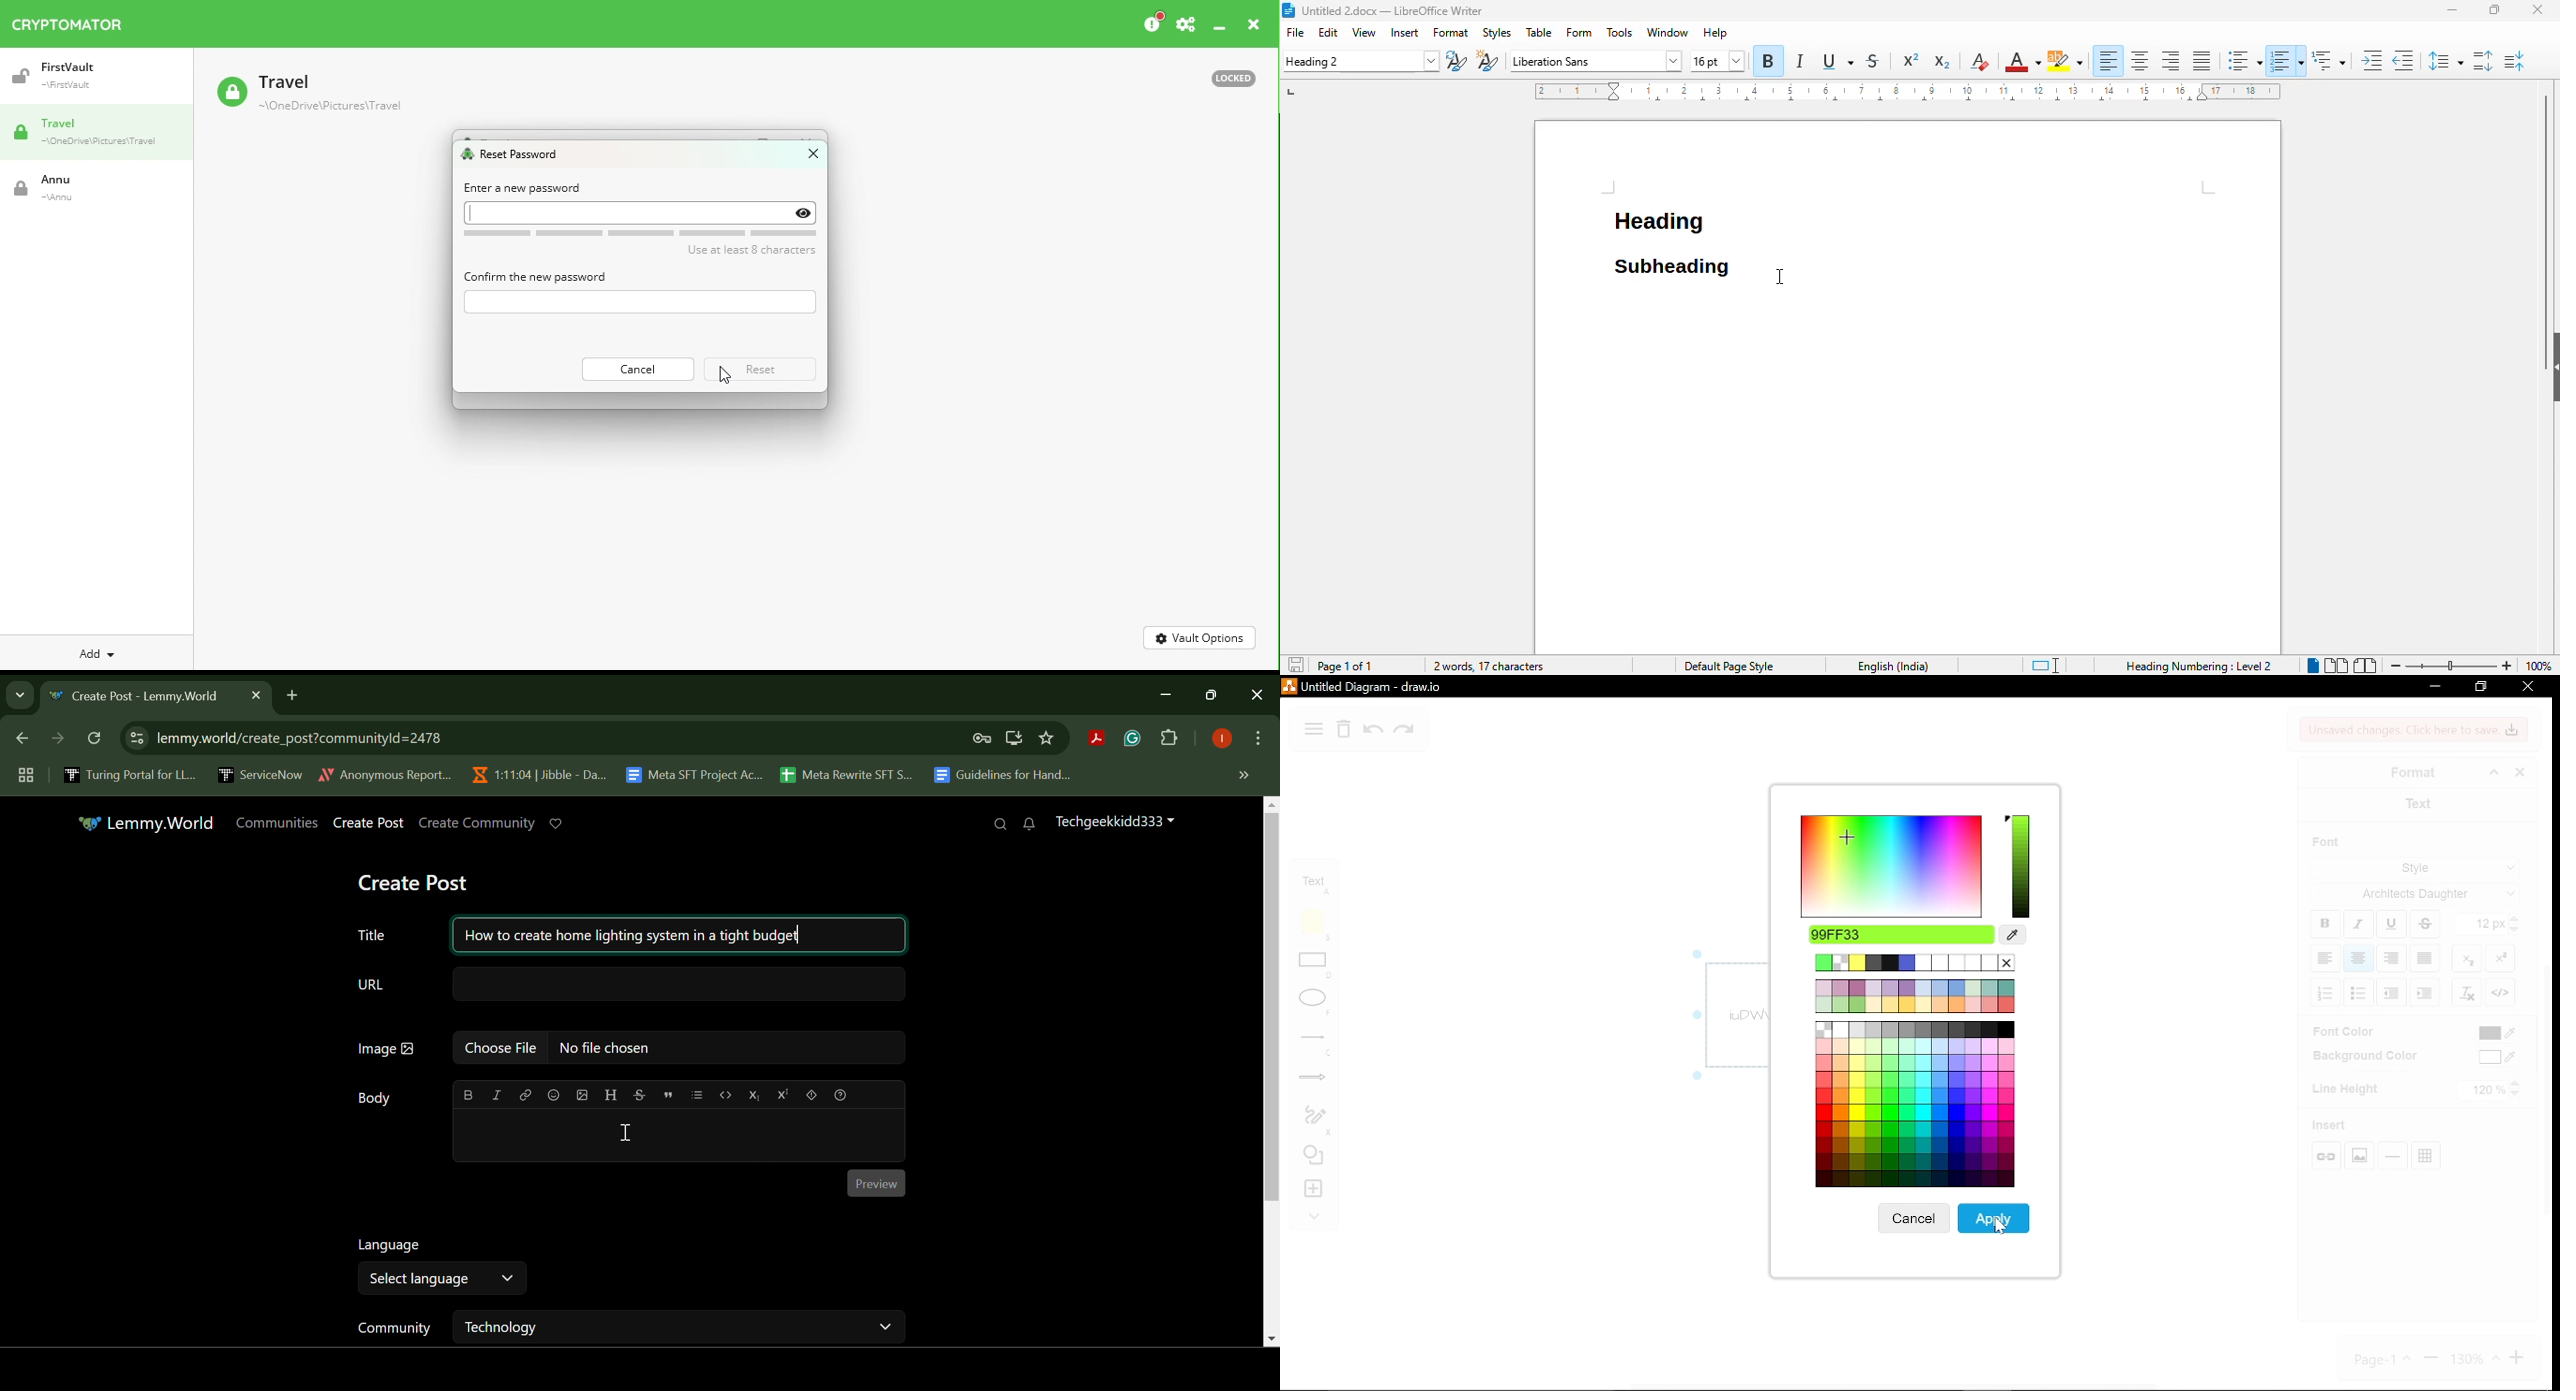 This screenshot has height=1400, width=2576. What do you see at coordinates (1456, 61) in the screenshot?
I see `update selected style` at bounding box center [1456, 61].